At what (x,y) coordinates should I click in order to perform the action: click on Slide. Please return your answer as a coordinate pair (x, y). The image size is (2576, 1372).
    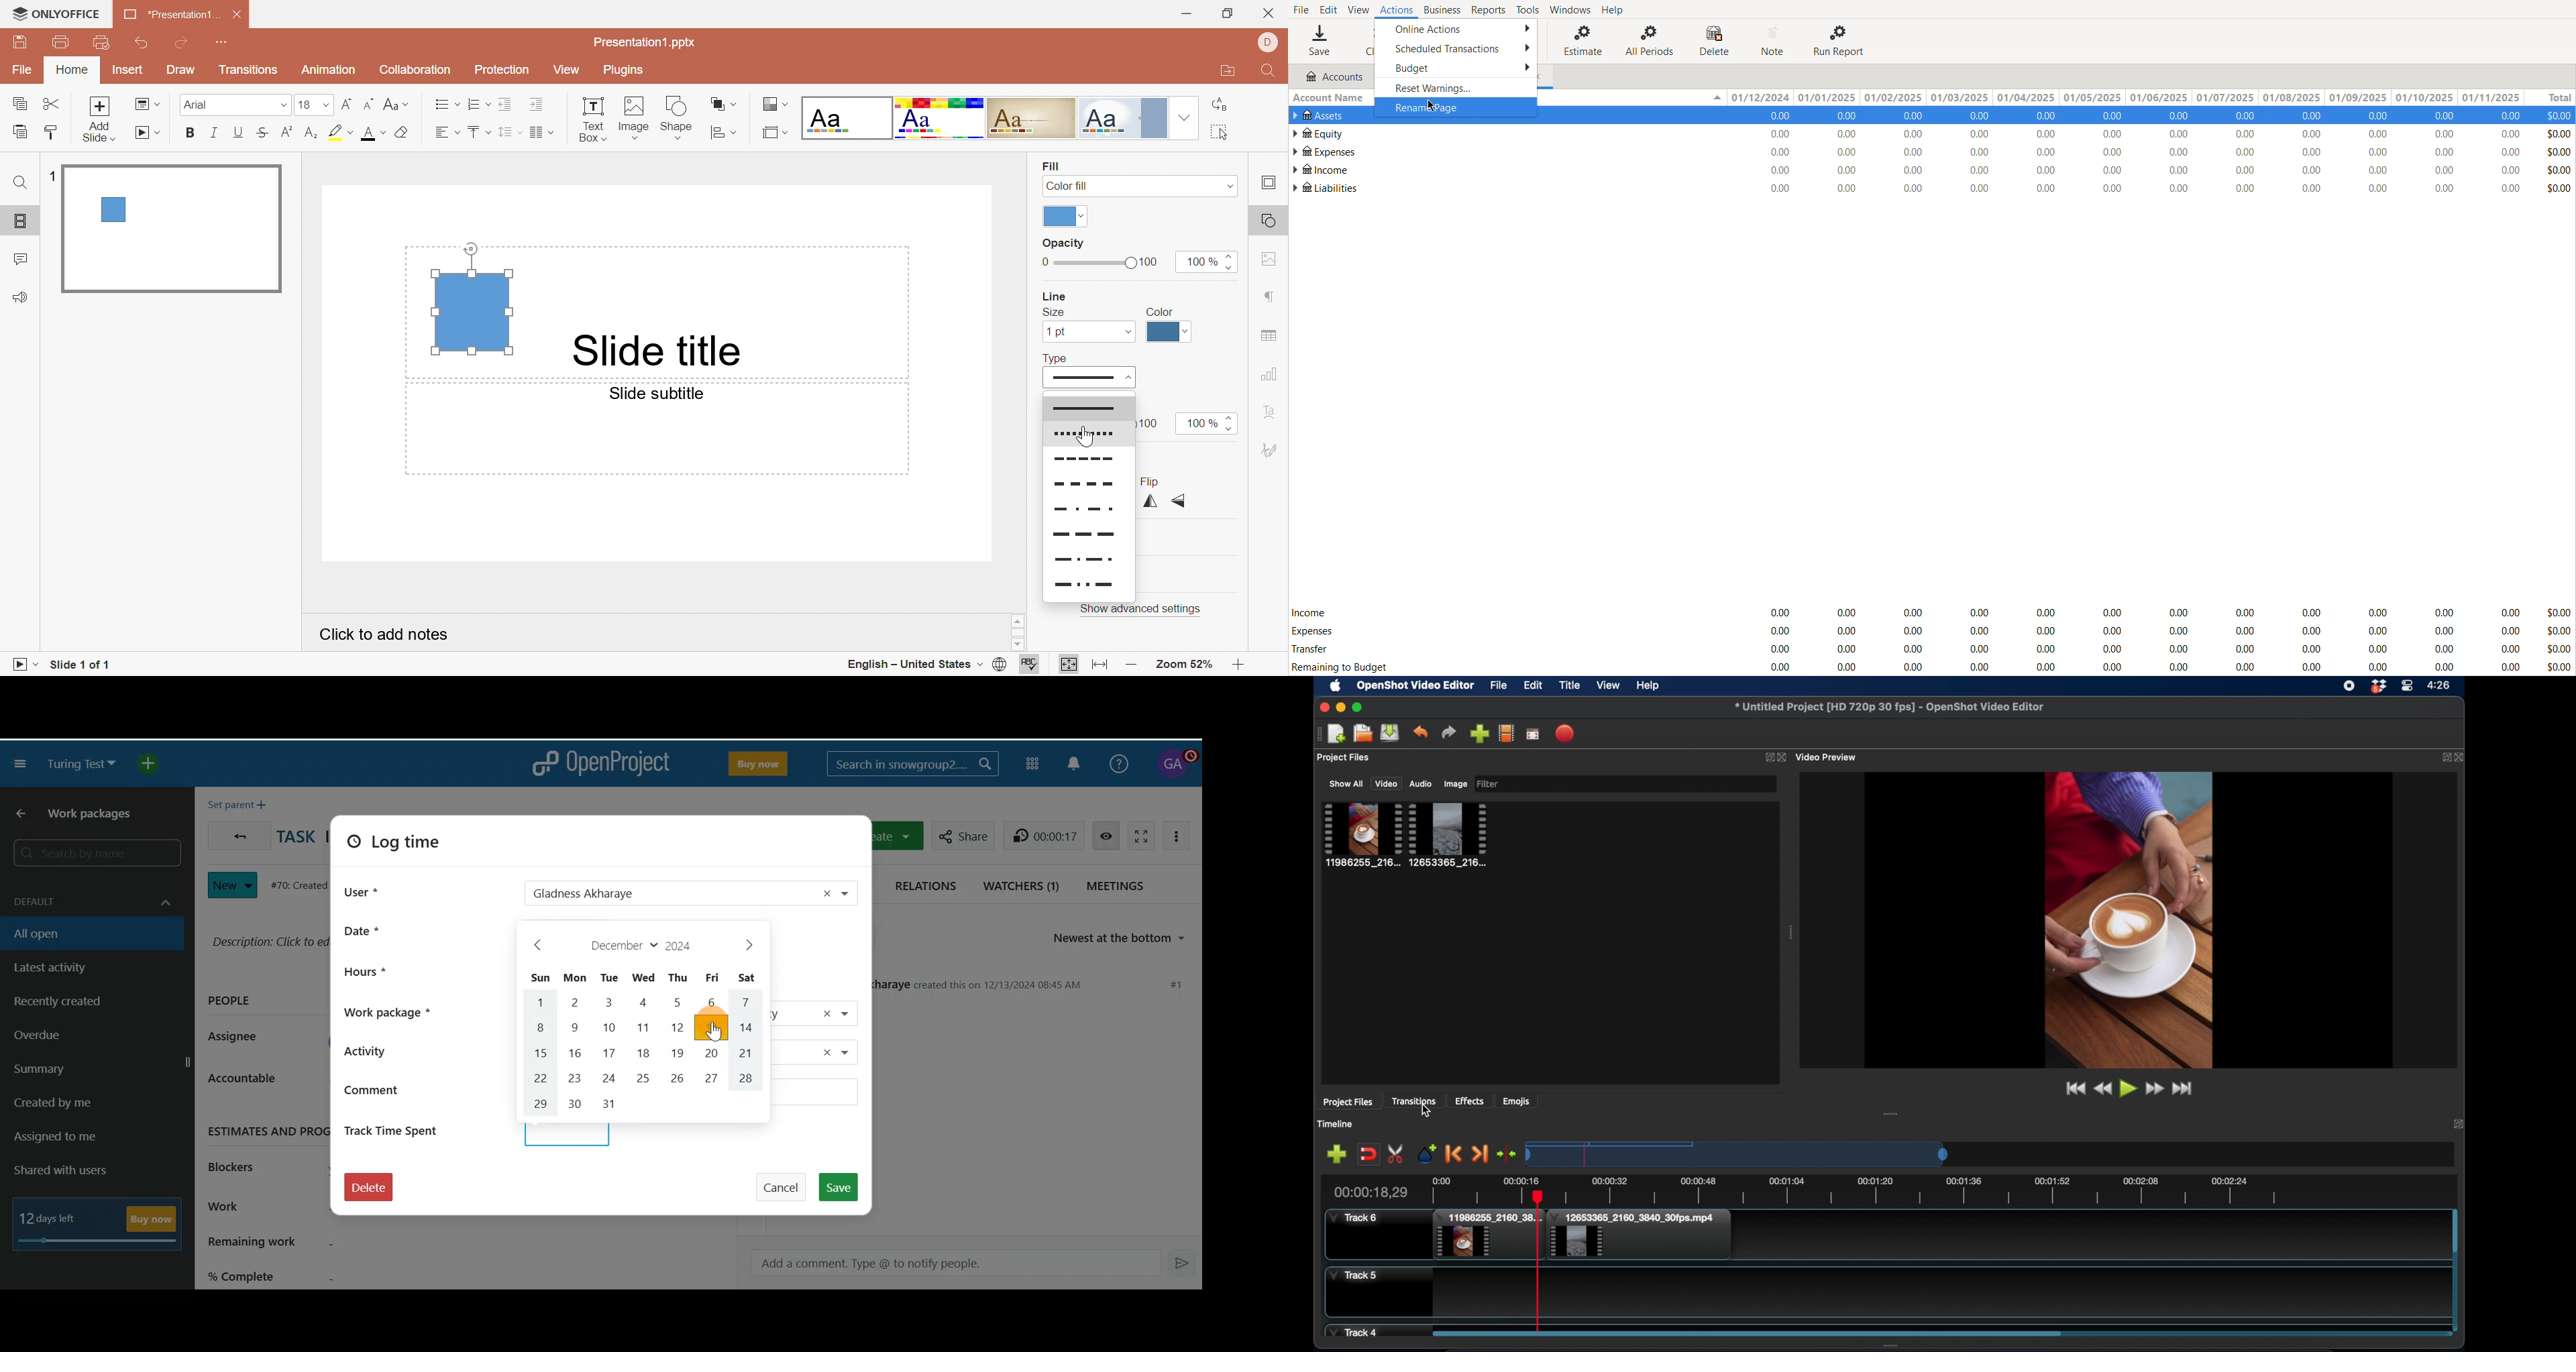
    Looking at the image, I should click on (1087, 378).